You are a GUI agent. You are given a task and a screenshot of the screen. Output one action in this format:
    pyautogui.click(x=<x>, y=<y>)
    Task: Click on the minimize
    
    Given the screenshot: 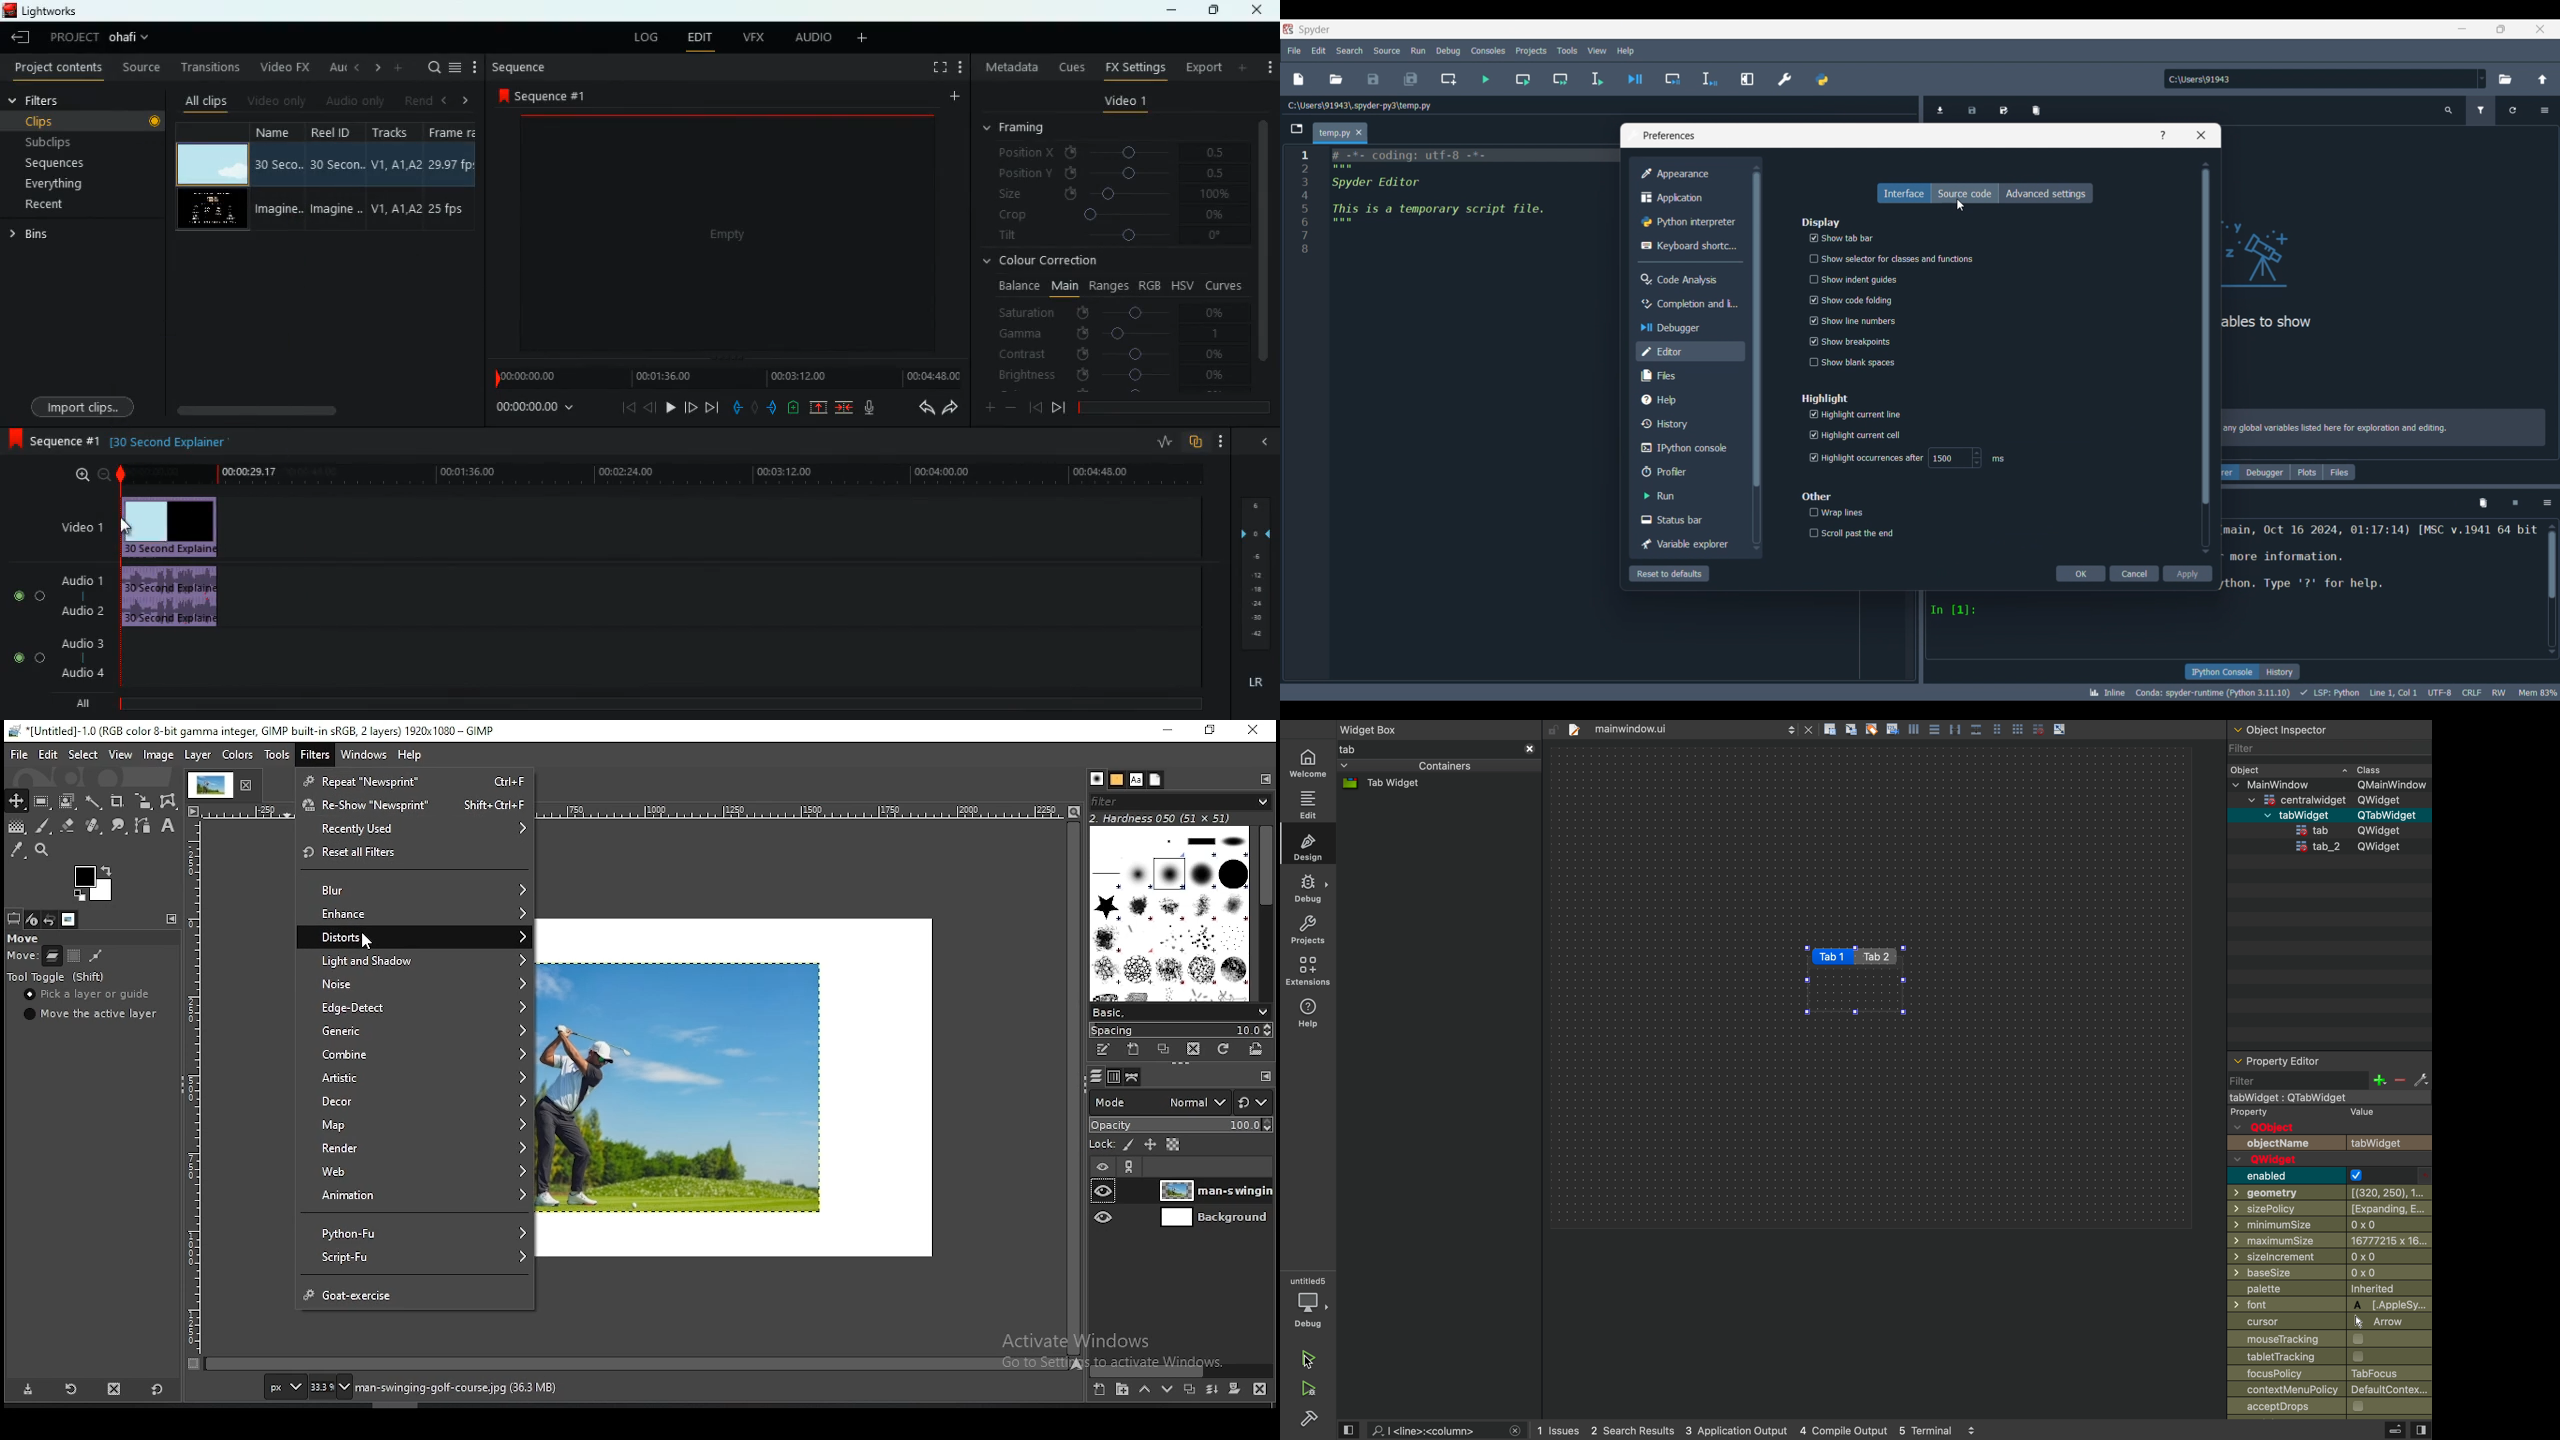 What is the action you would take?
    pyautogui.click(x=1175, y=10)
    